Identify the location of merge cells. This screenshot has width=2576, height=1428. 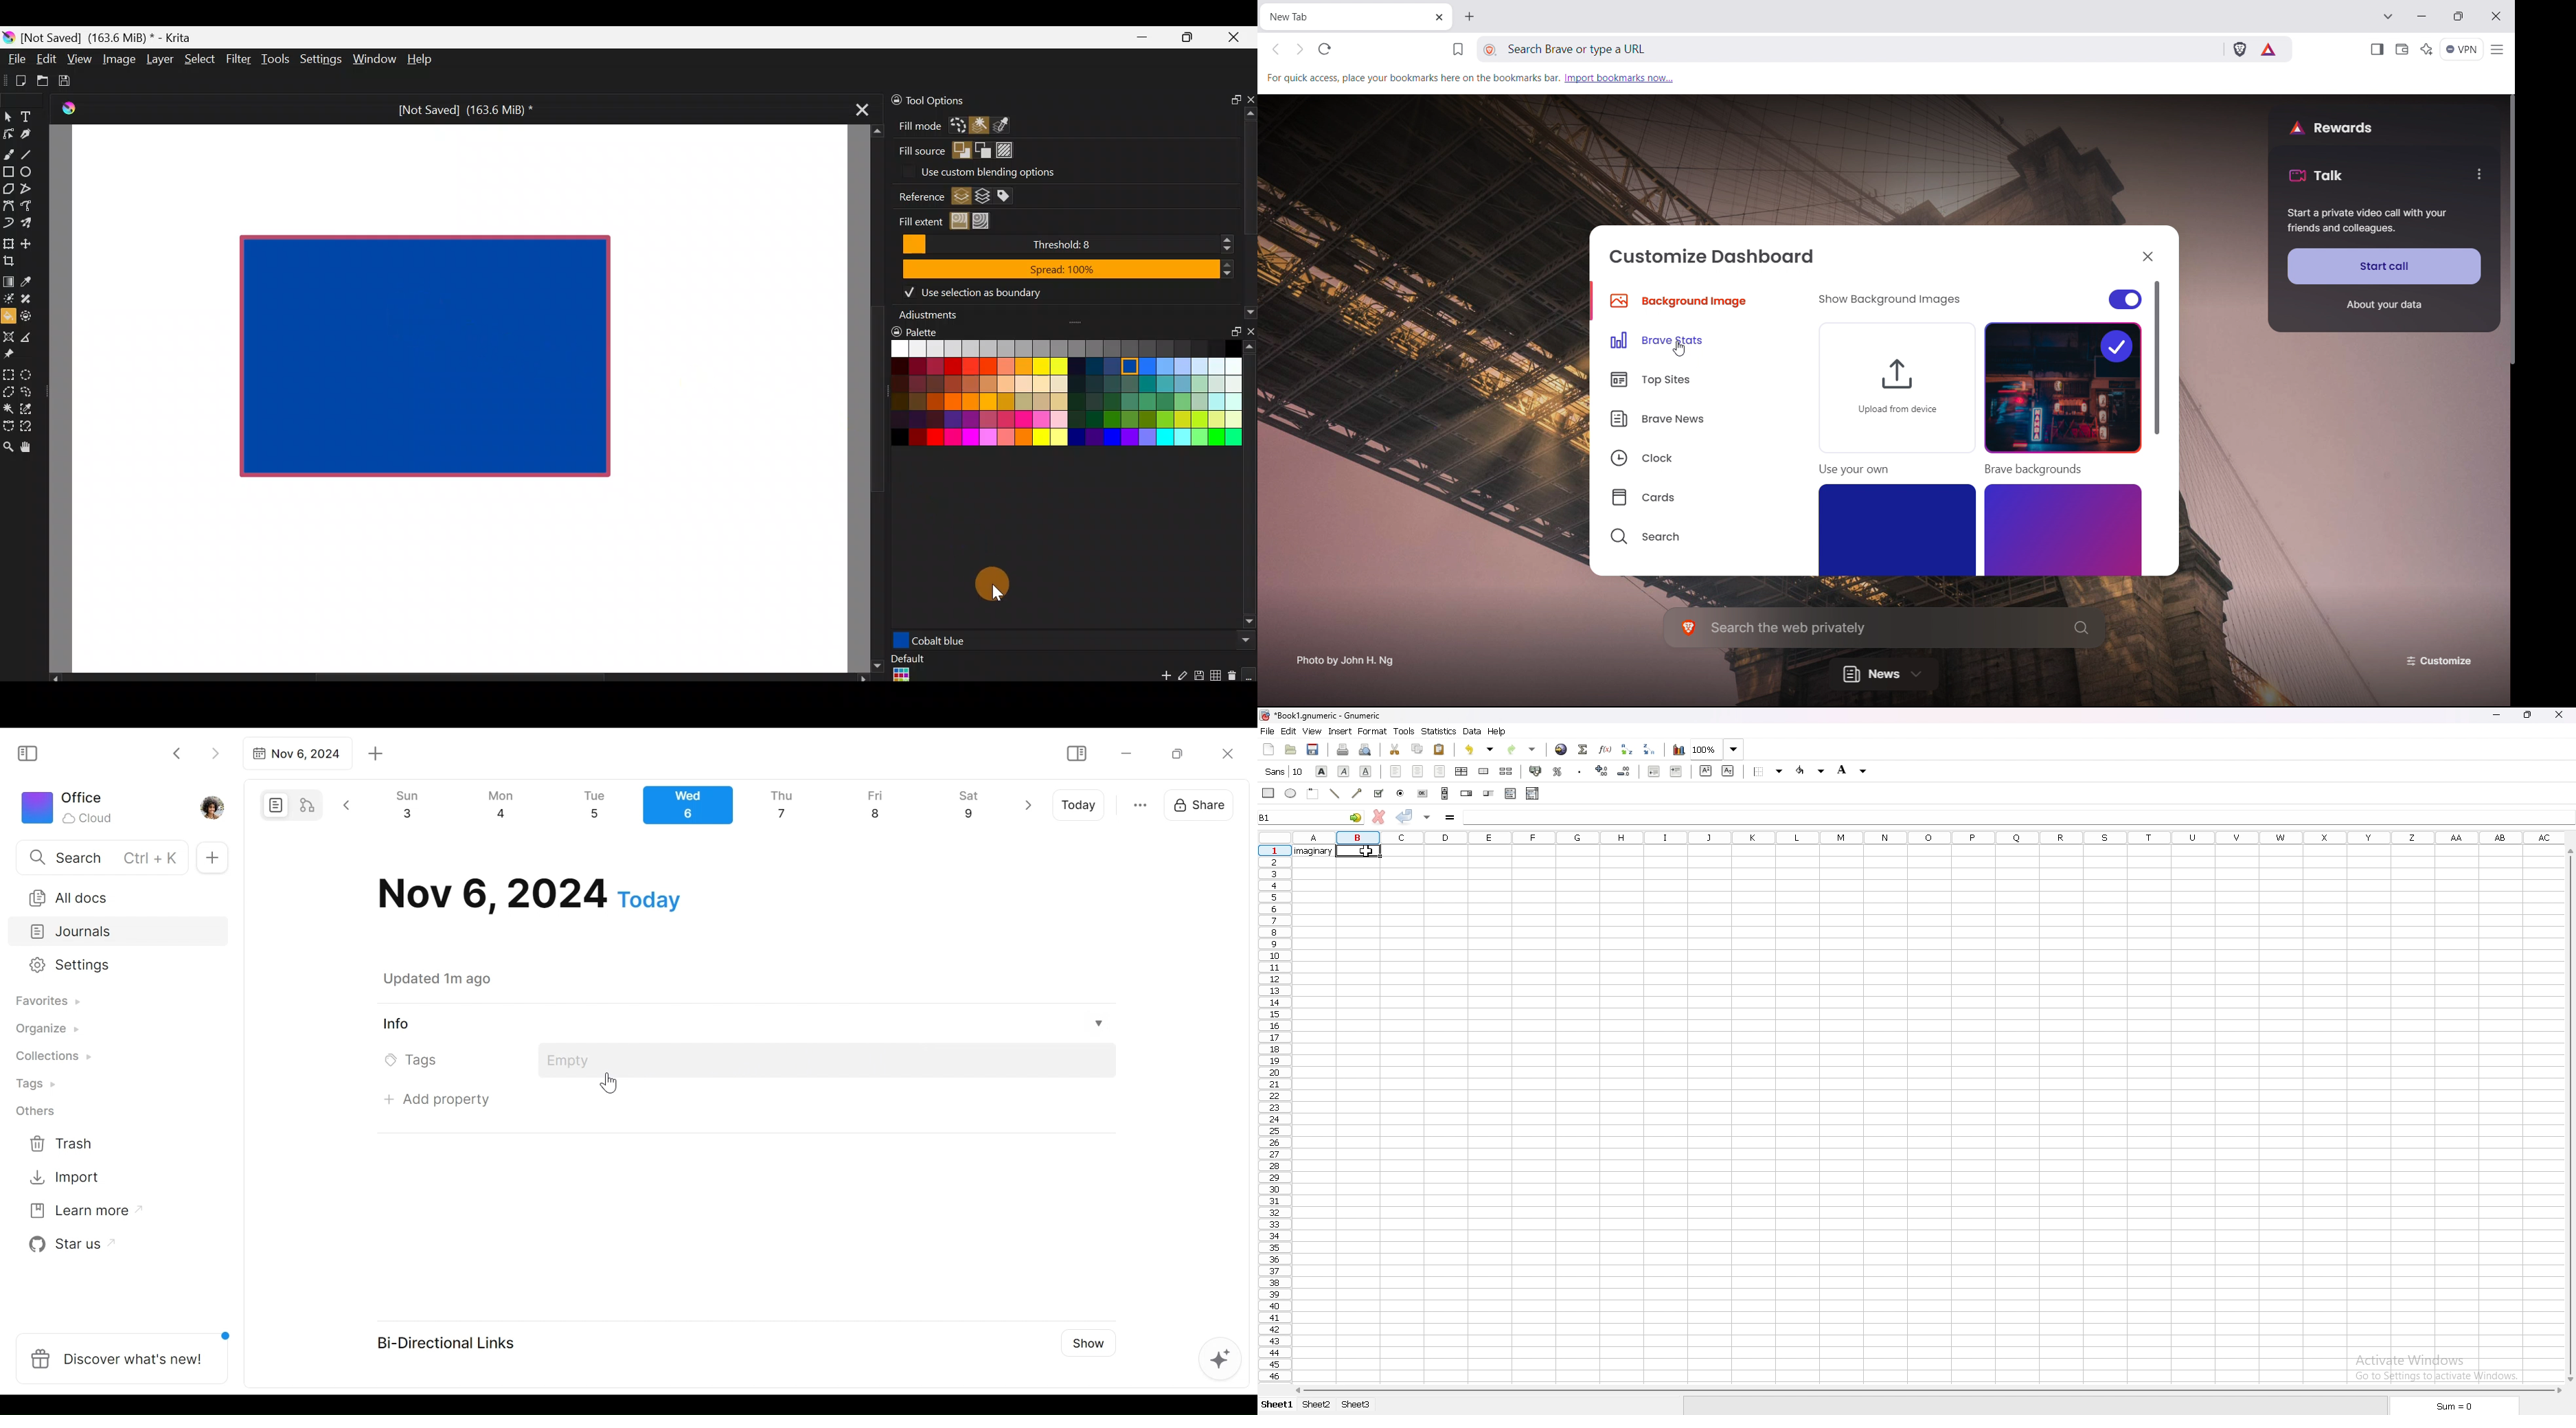
(1485, 771).